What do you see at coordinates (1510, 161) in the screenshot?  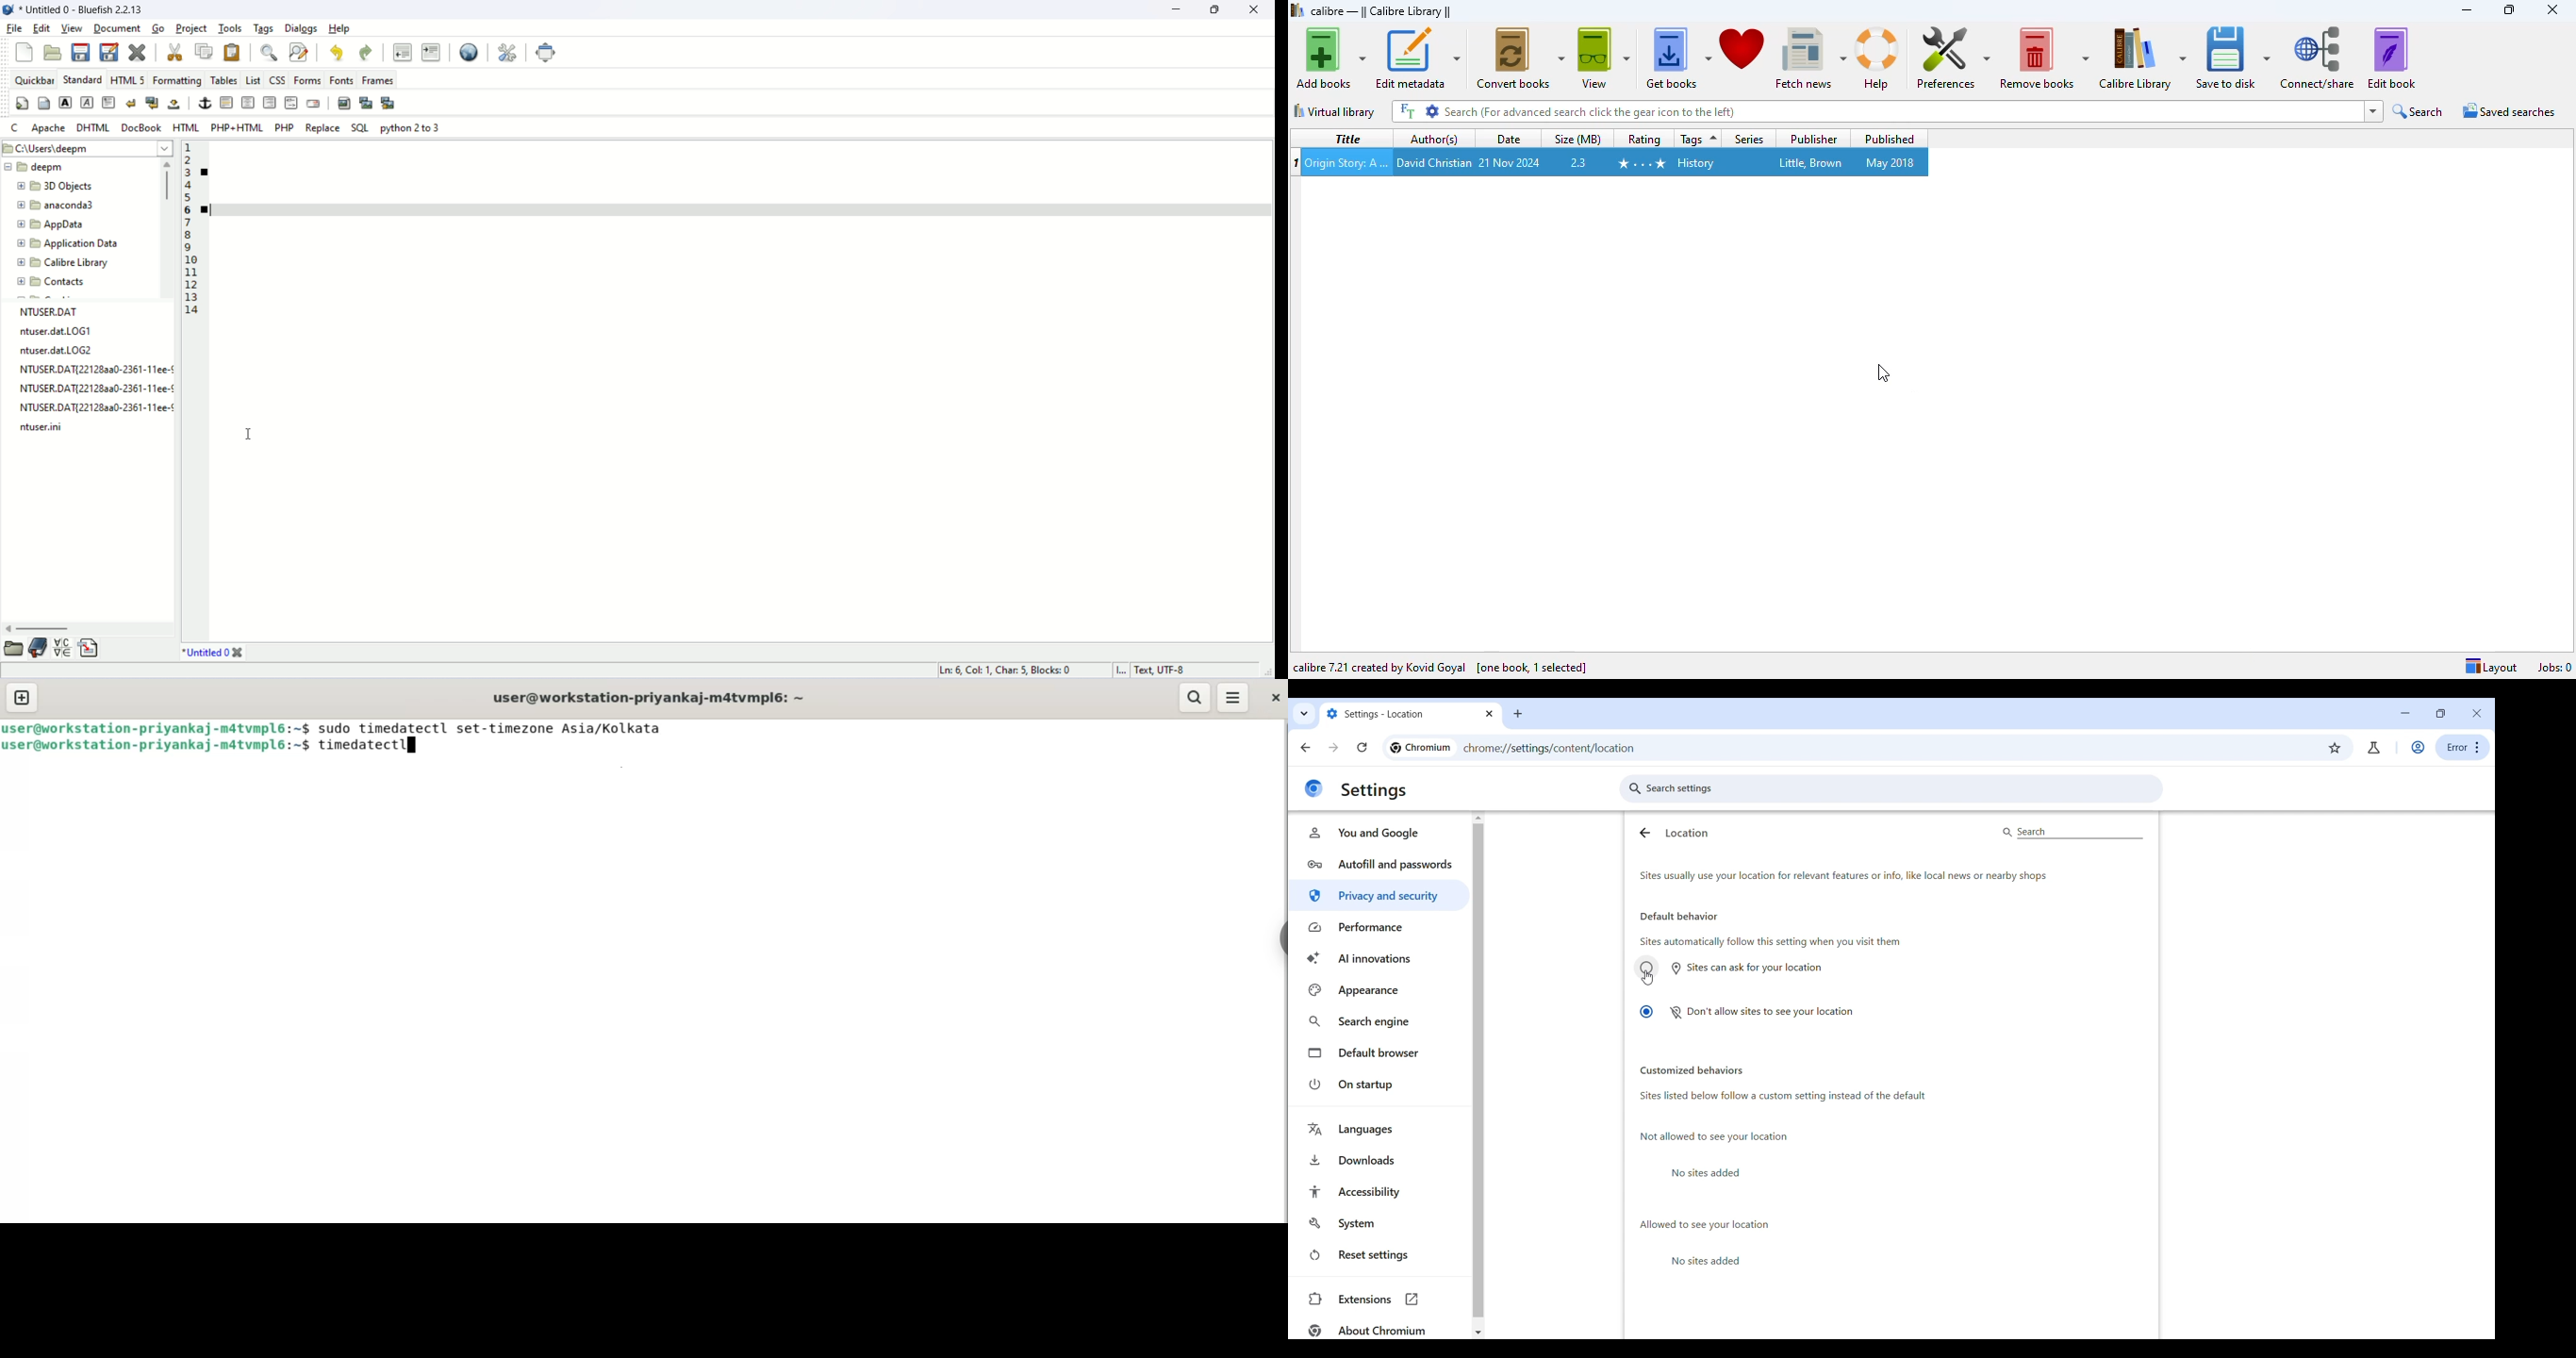 I see `21 Nov 2024` at bounding box center [1510, 161].